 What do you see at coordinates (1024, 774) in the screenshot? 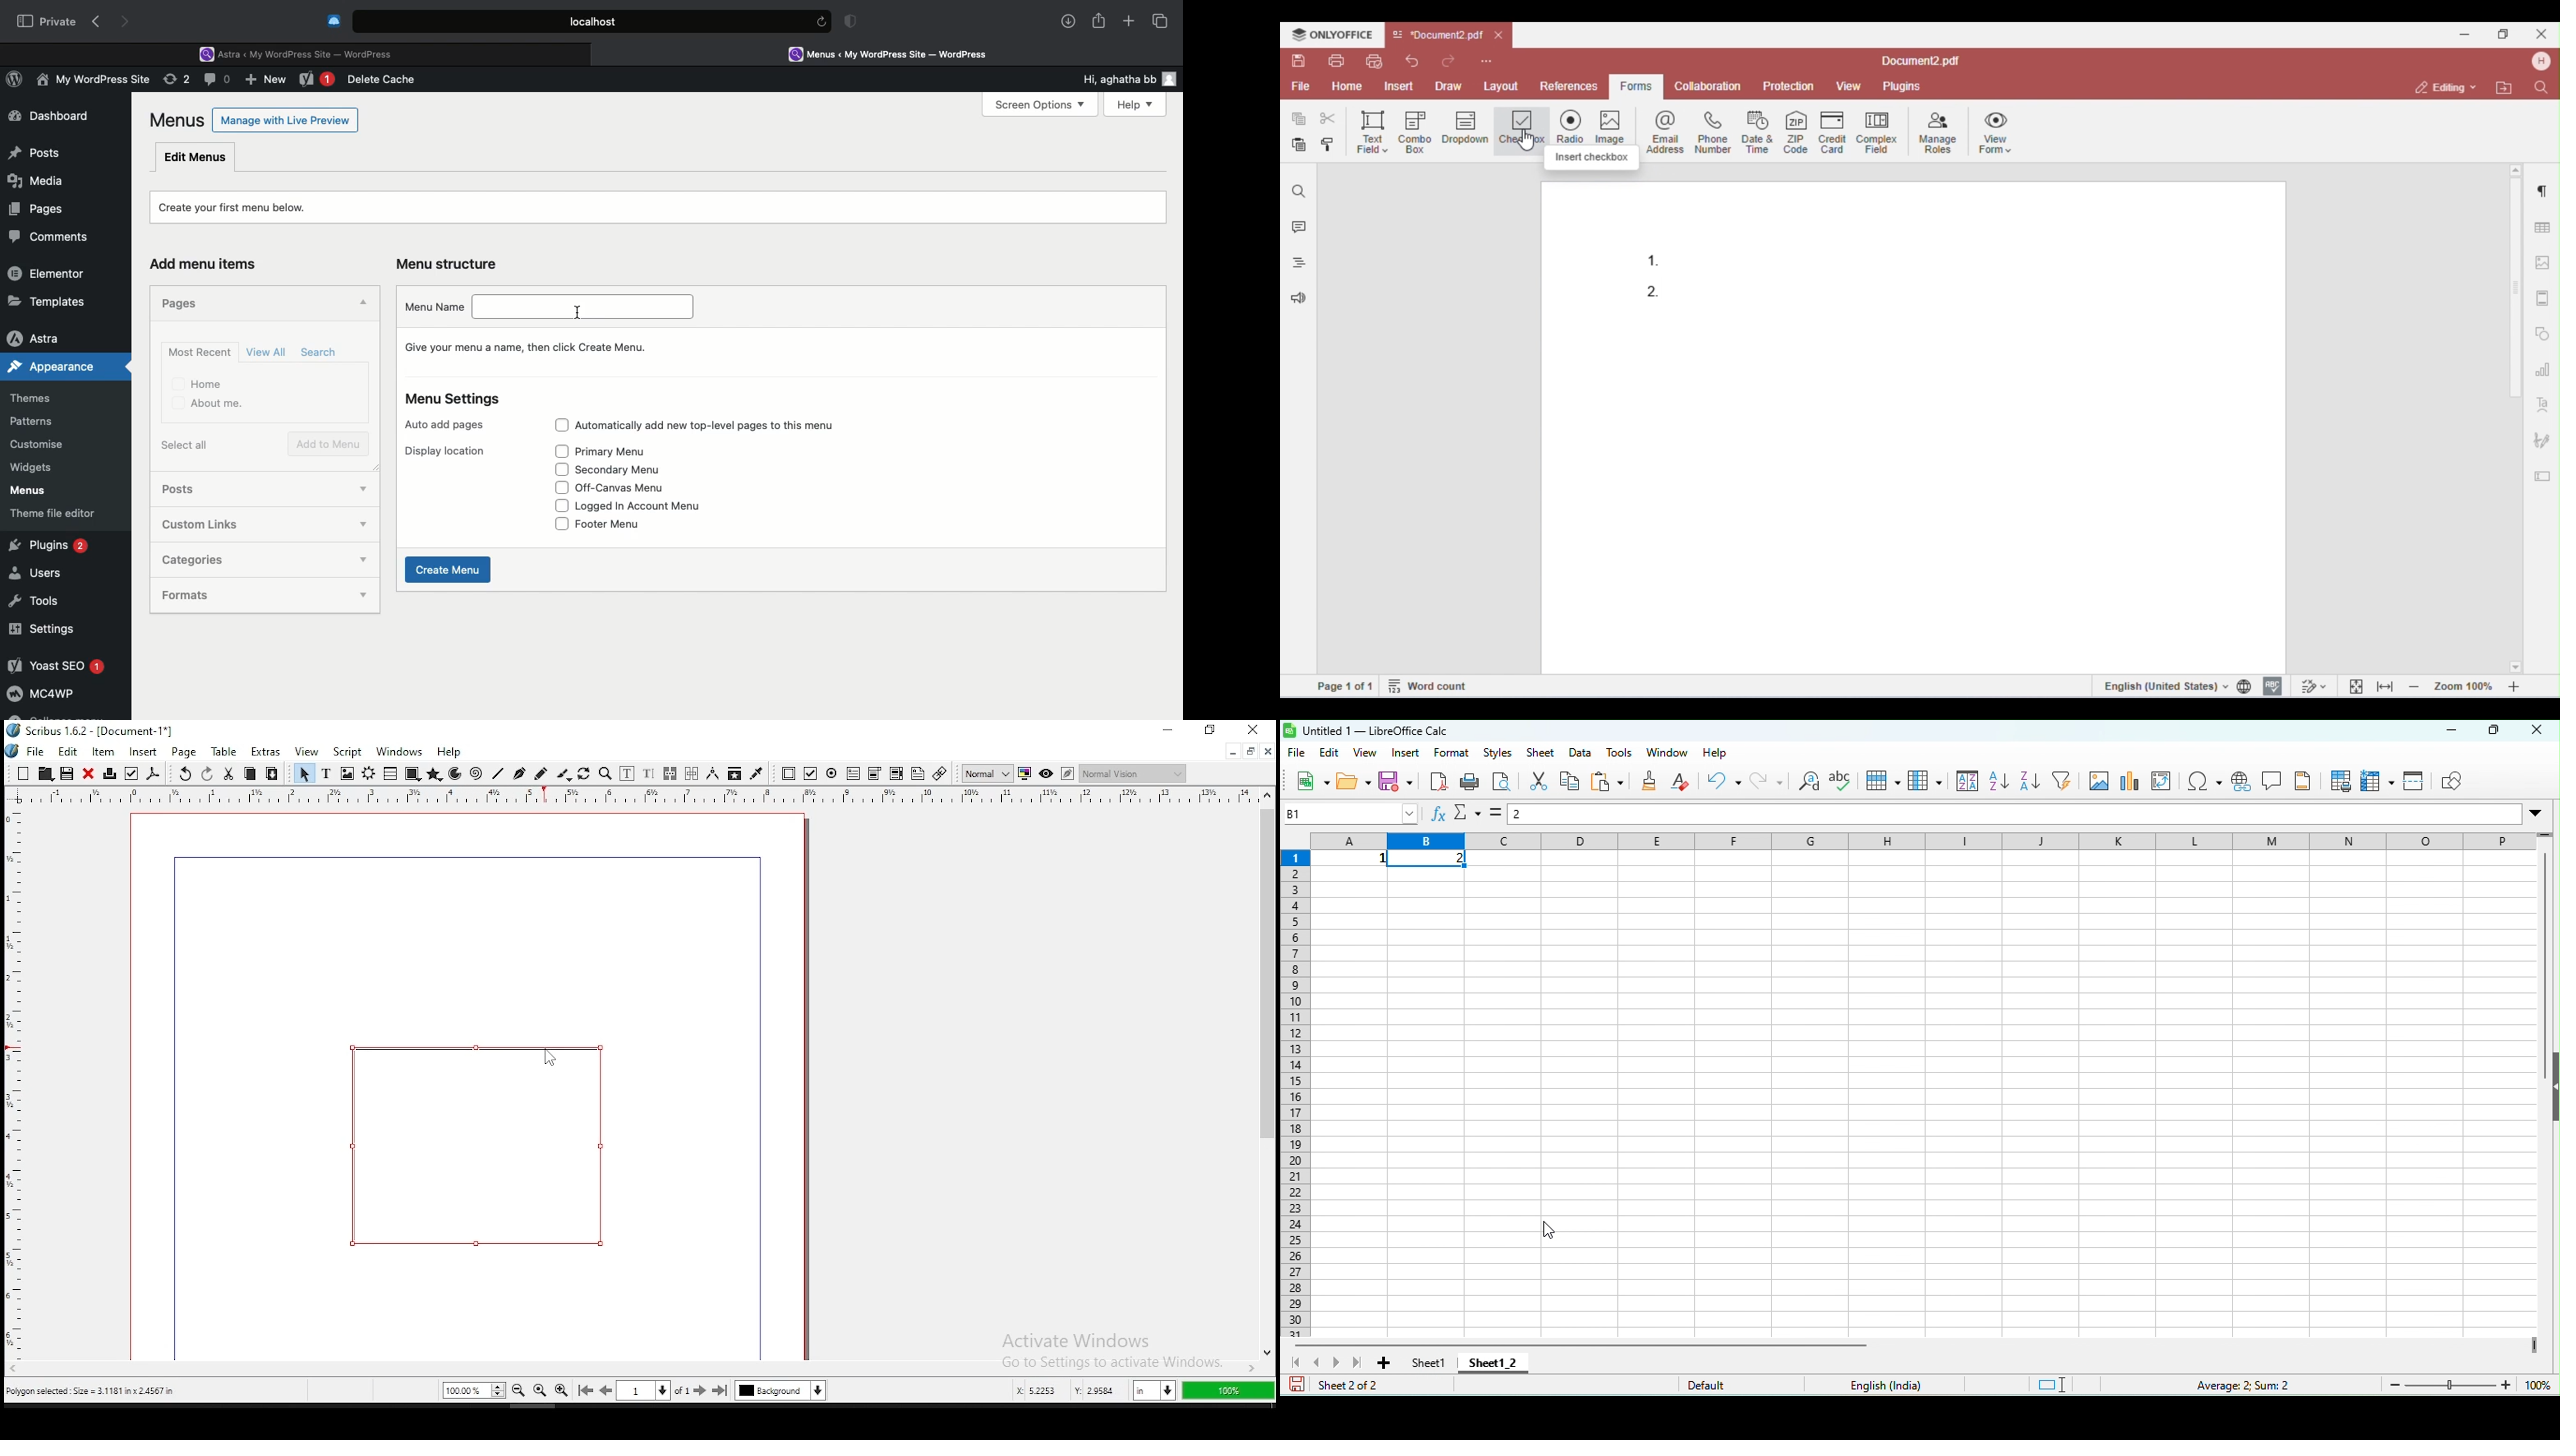
I see `toggle color management system` at bounding box center [1024, 774].